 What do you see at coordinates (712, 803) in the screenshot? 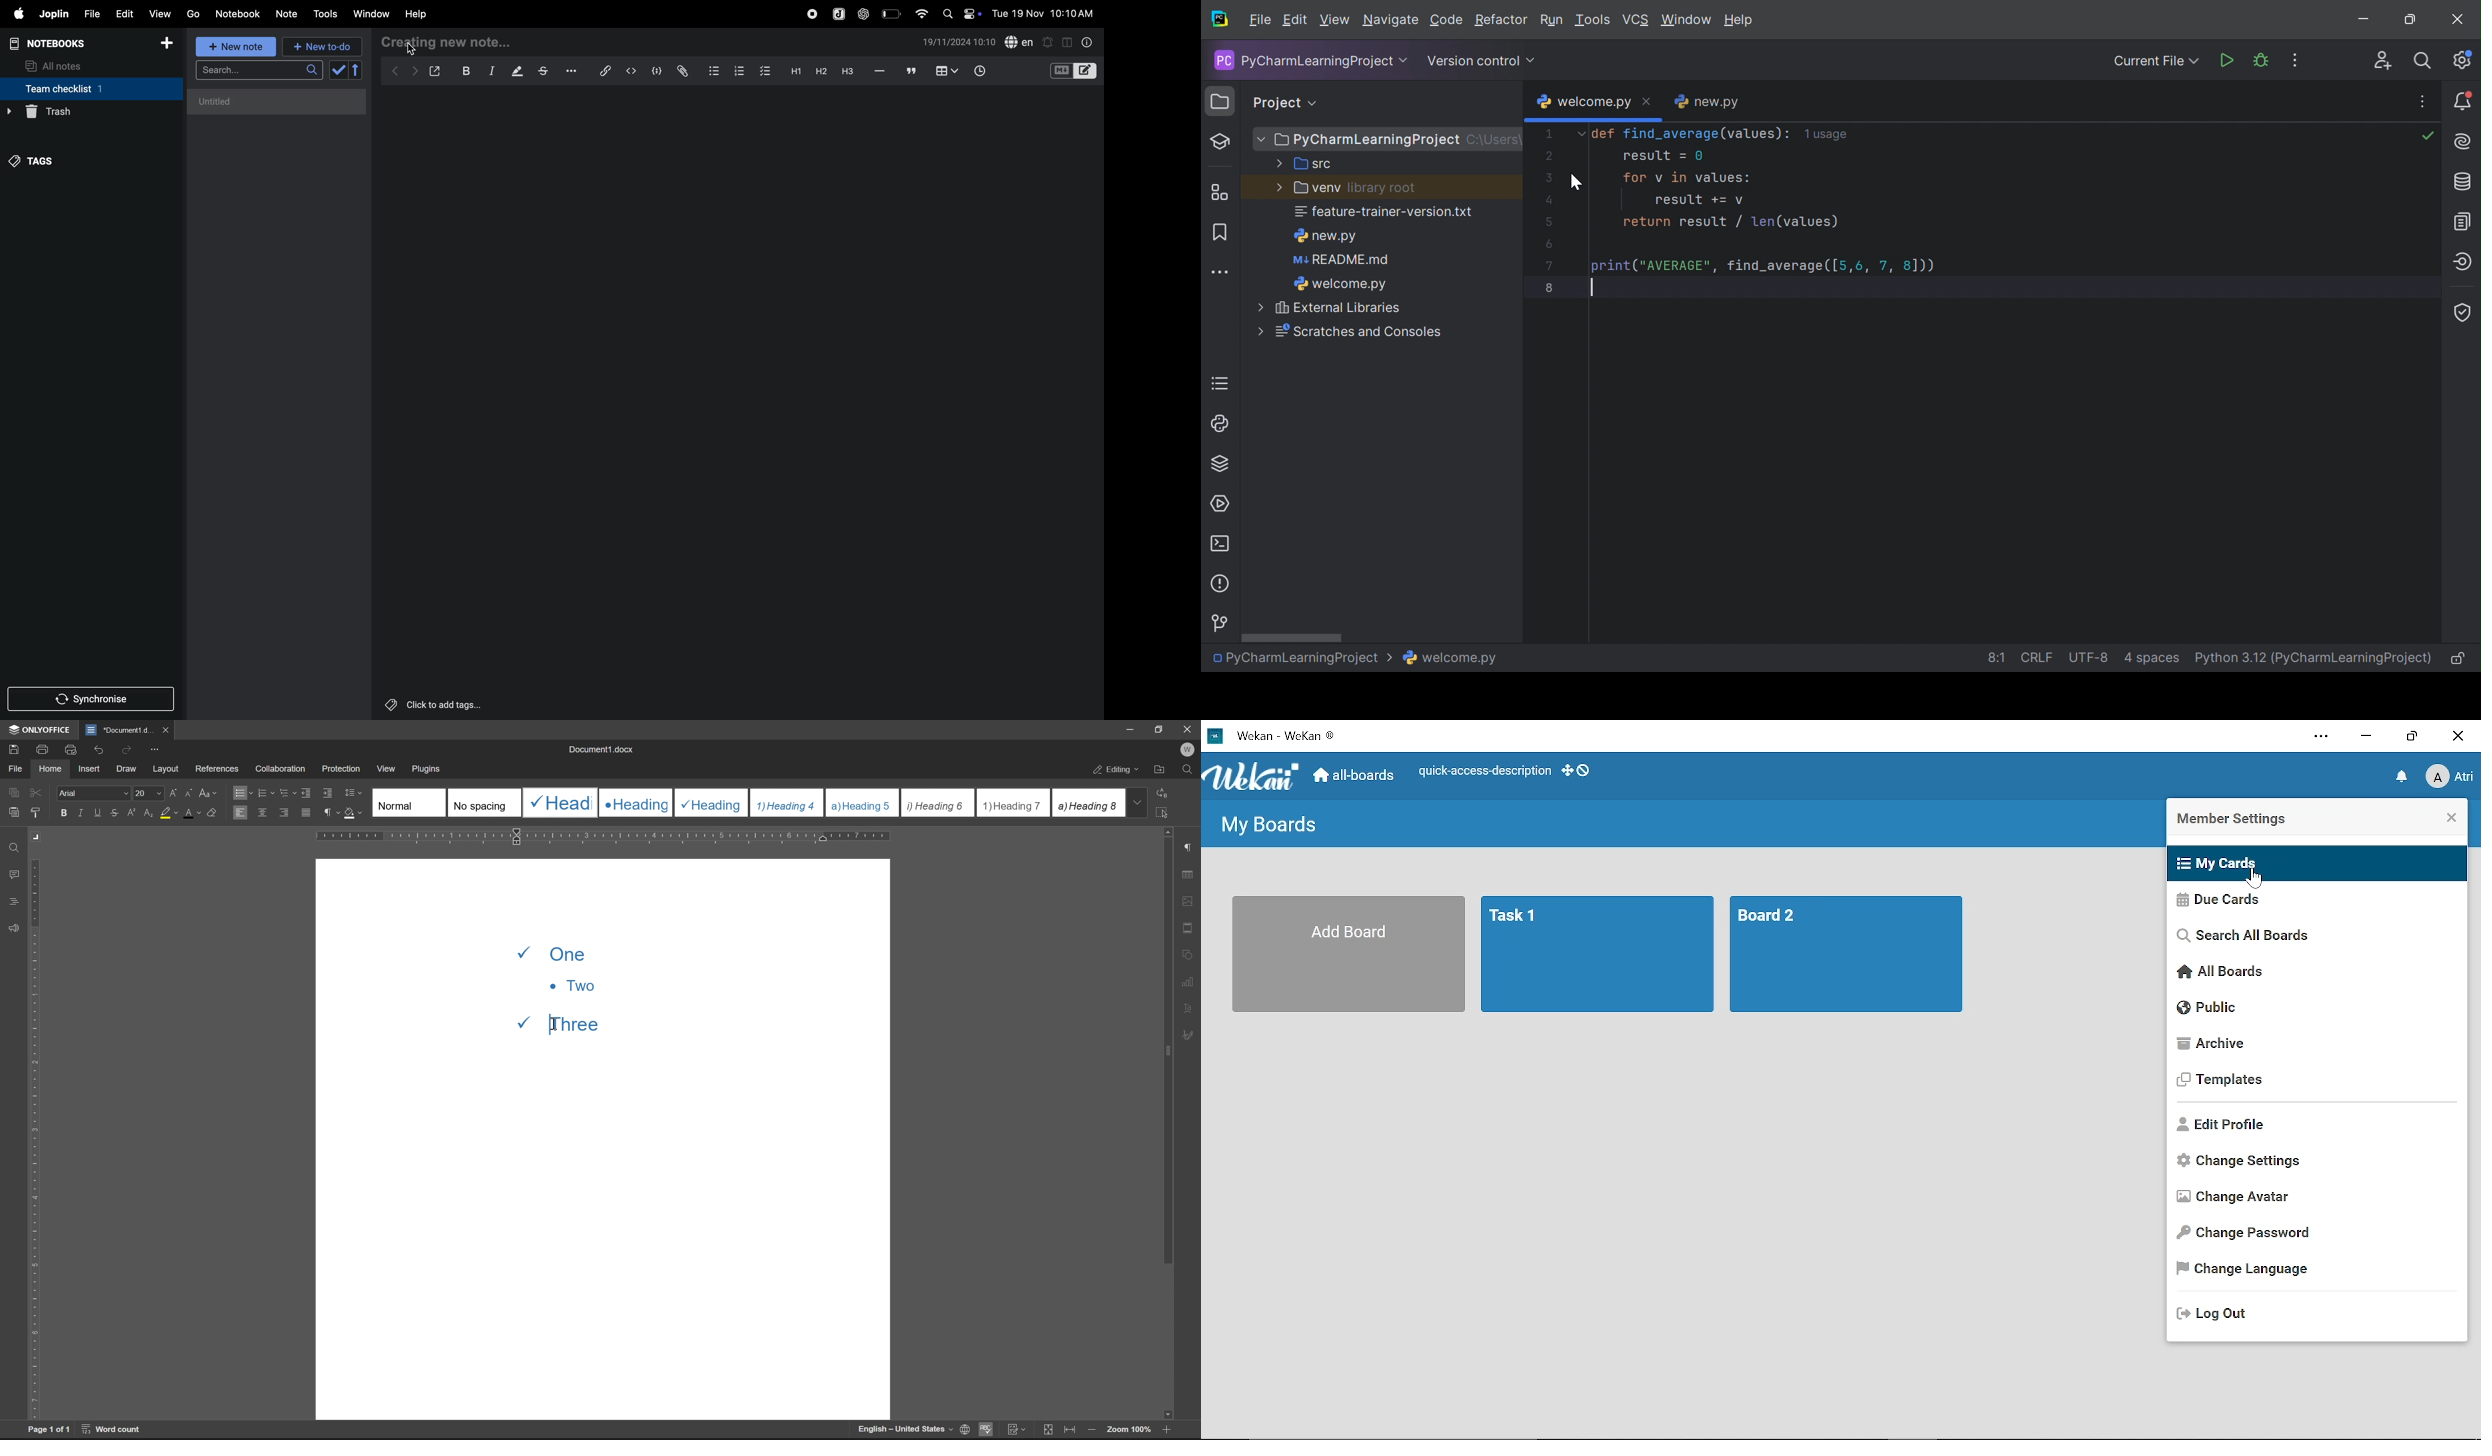
I see `Heading 3` at bounding box center [712, 803].